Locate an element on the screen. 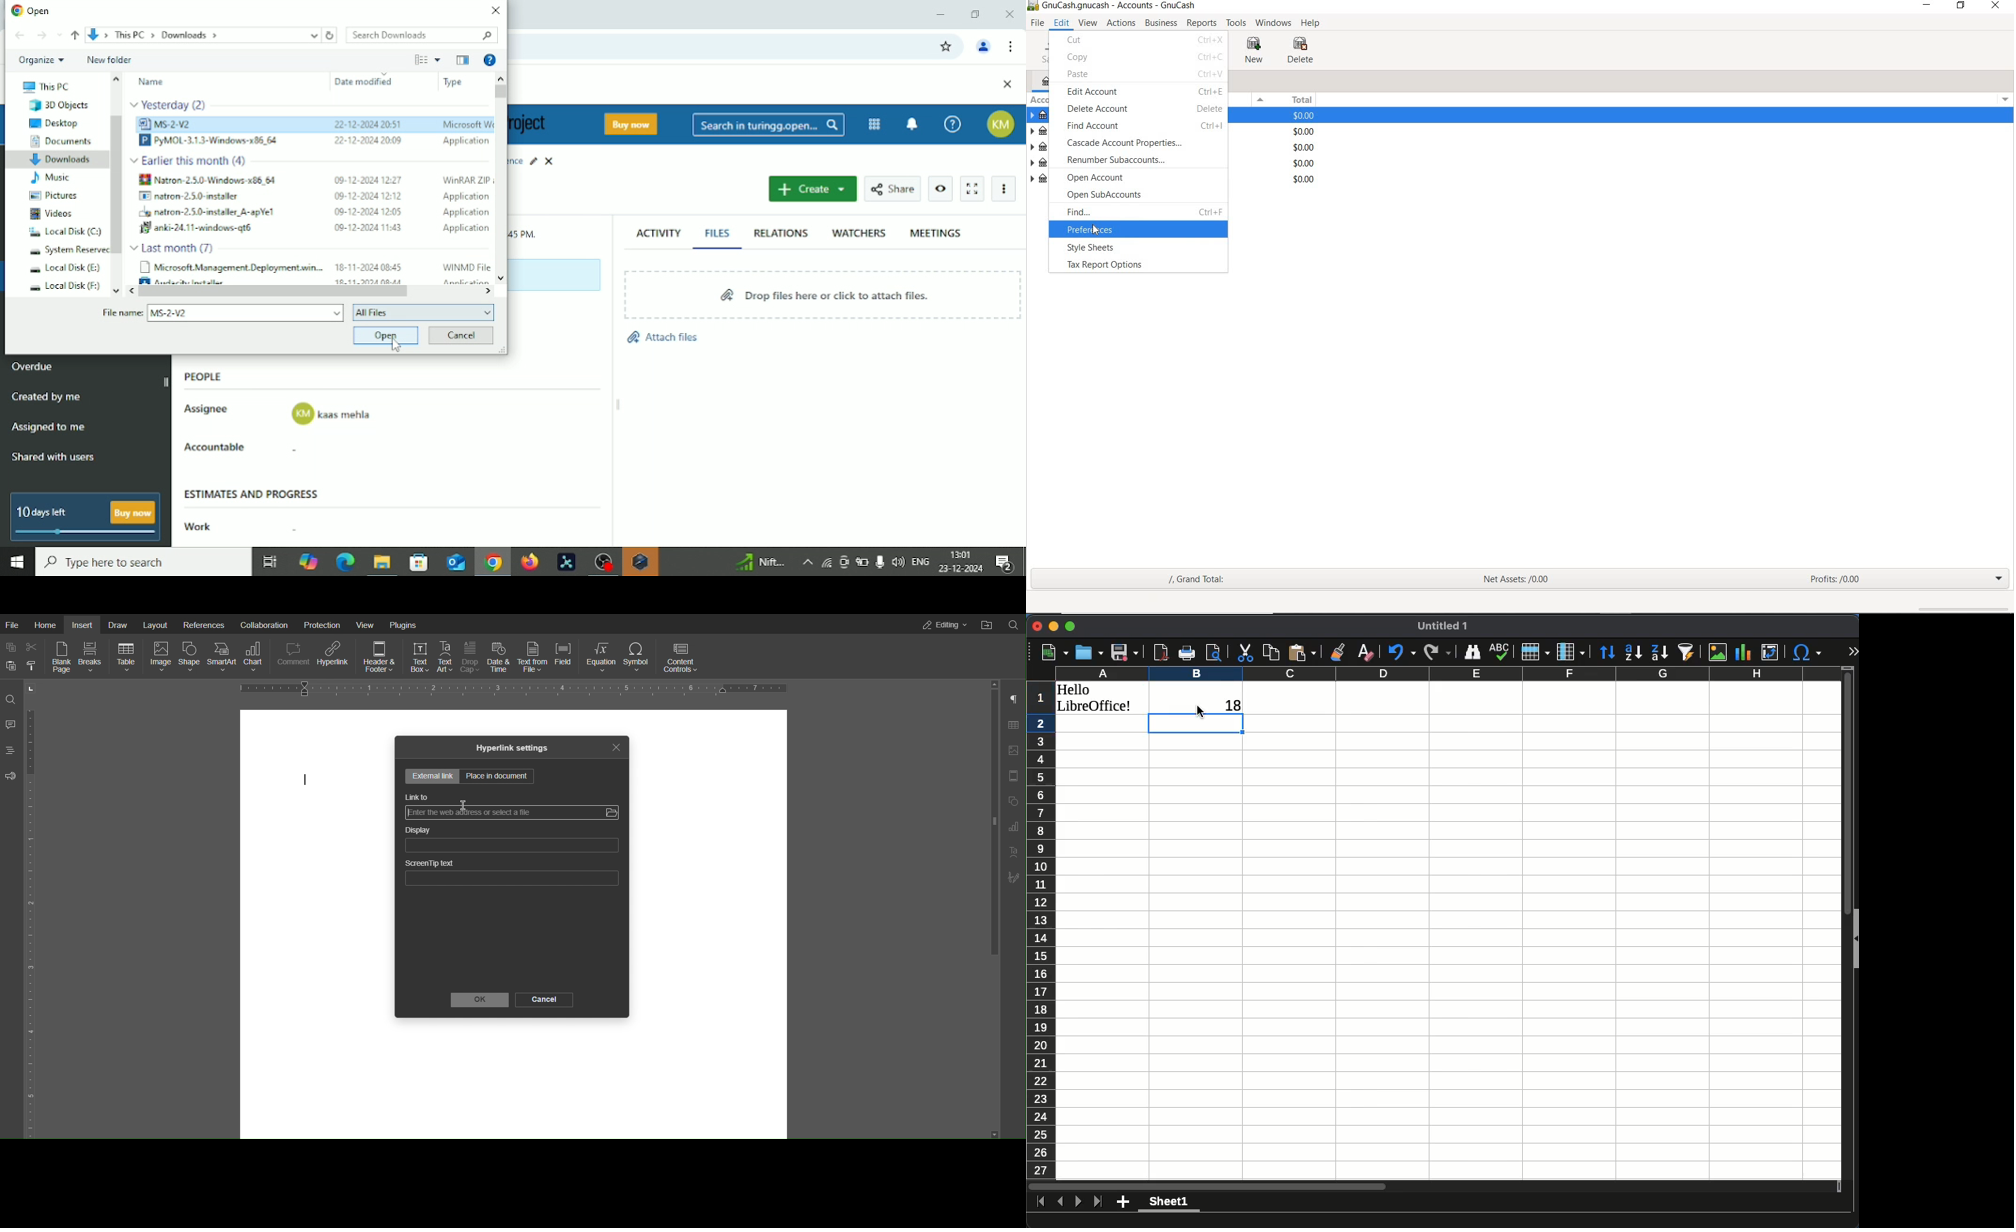 This screenshot has height=1232, width=2016. preferences is located at coordinates (1111, 231).